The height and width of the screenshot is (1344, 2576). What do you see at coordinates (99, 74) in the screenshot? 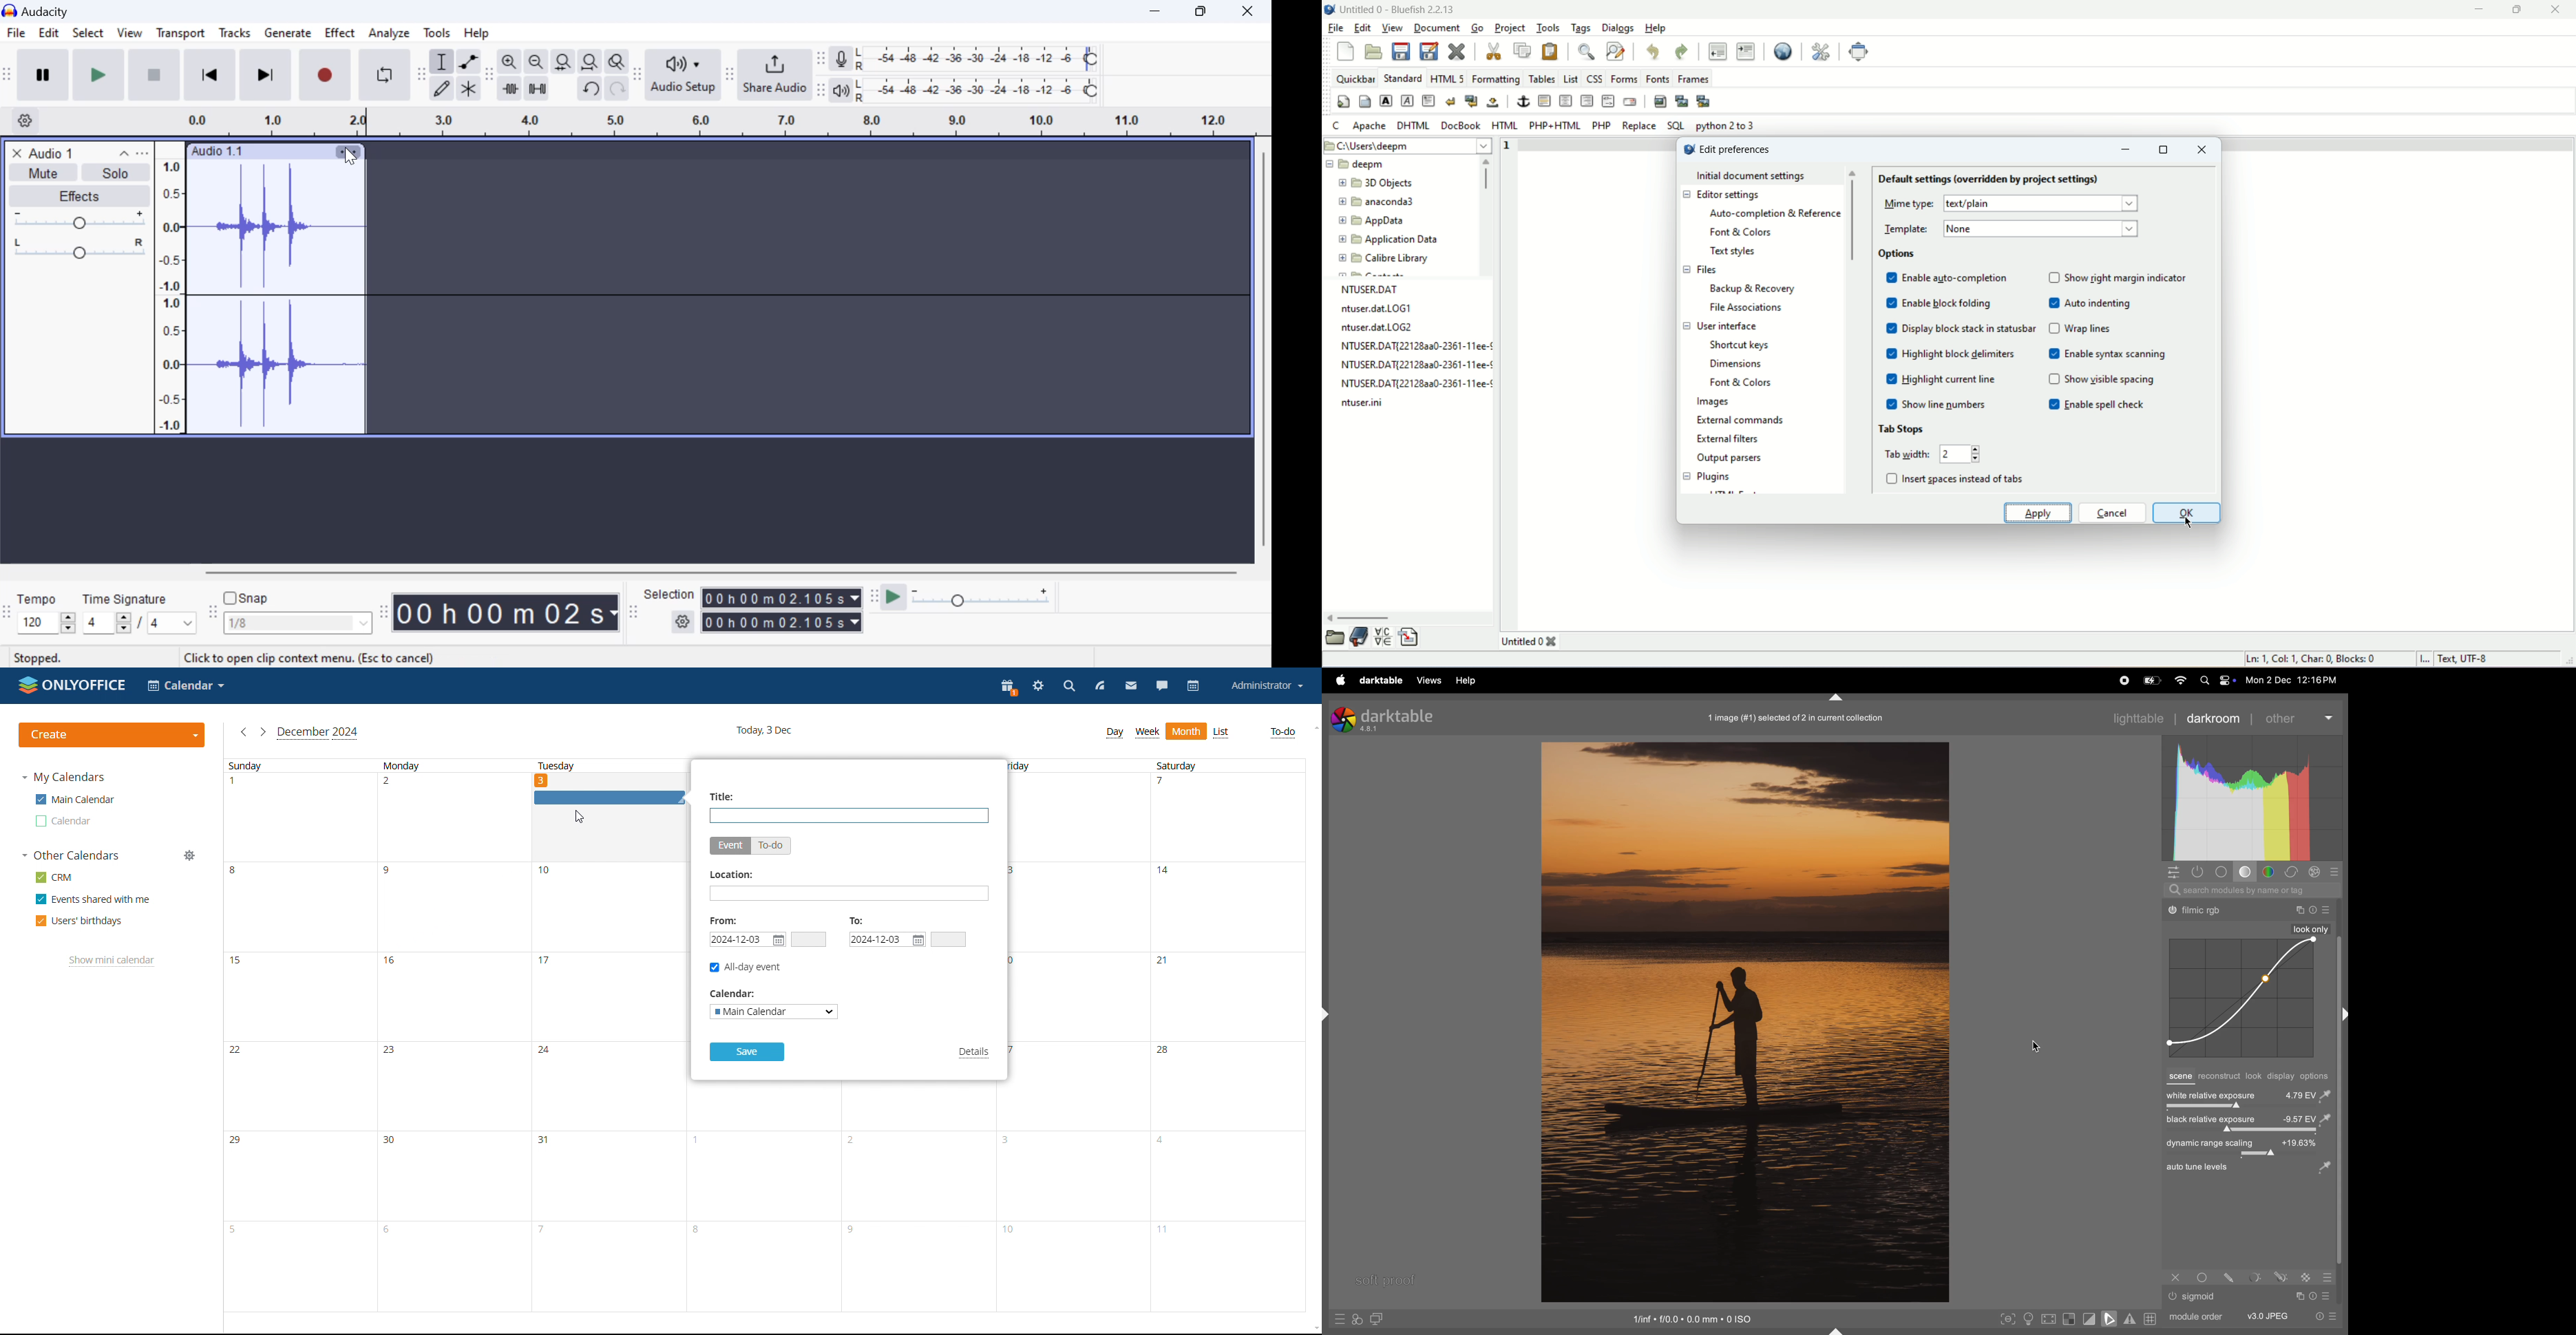
I see `Play` at bounding box center [99, 74].